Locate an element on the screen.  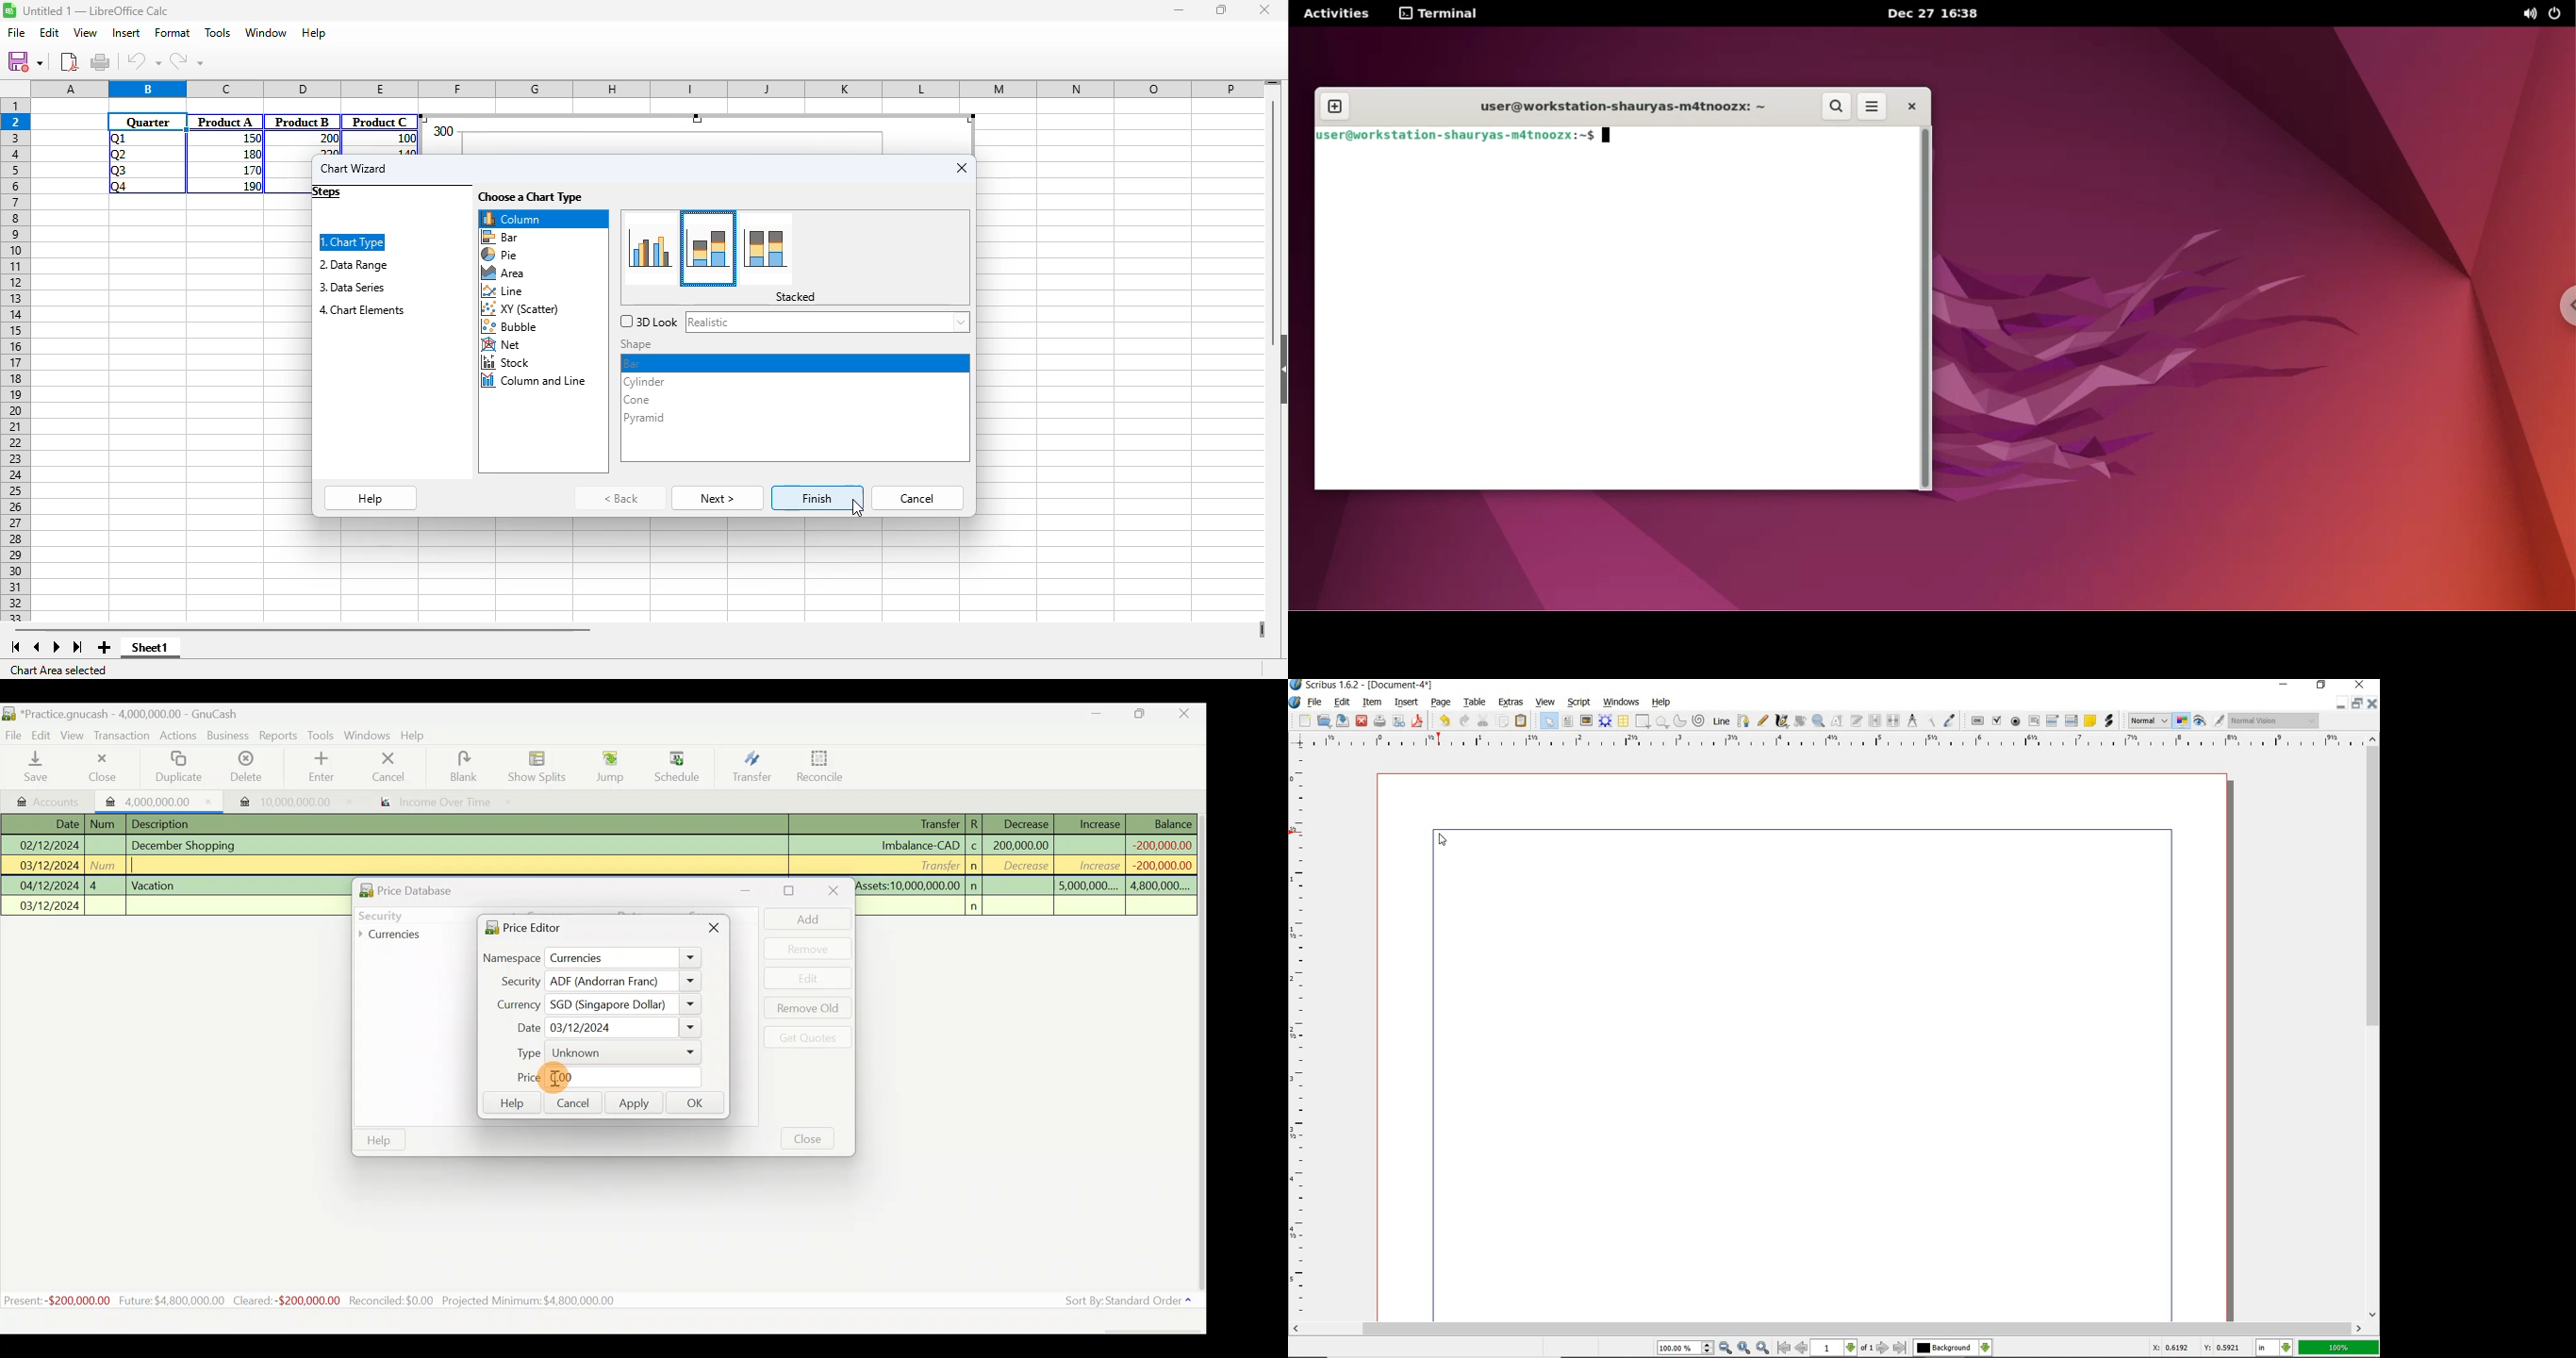
scroll to next sheet is located at coordinates (57, 647).